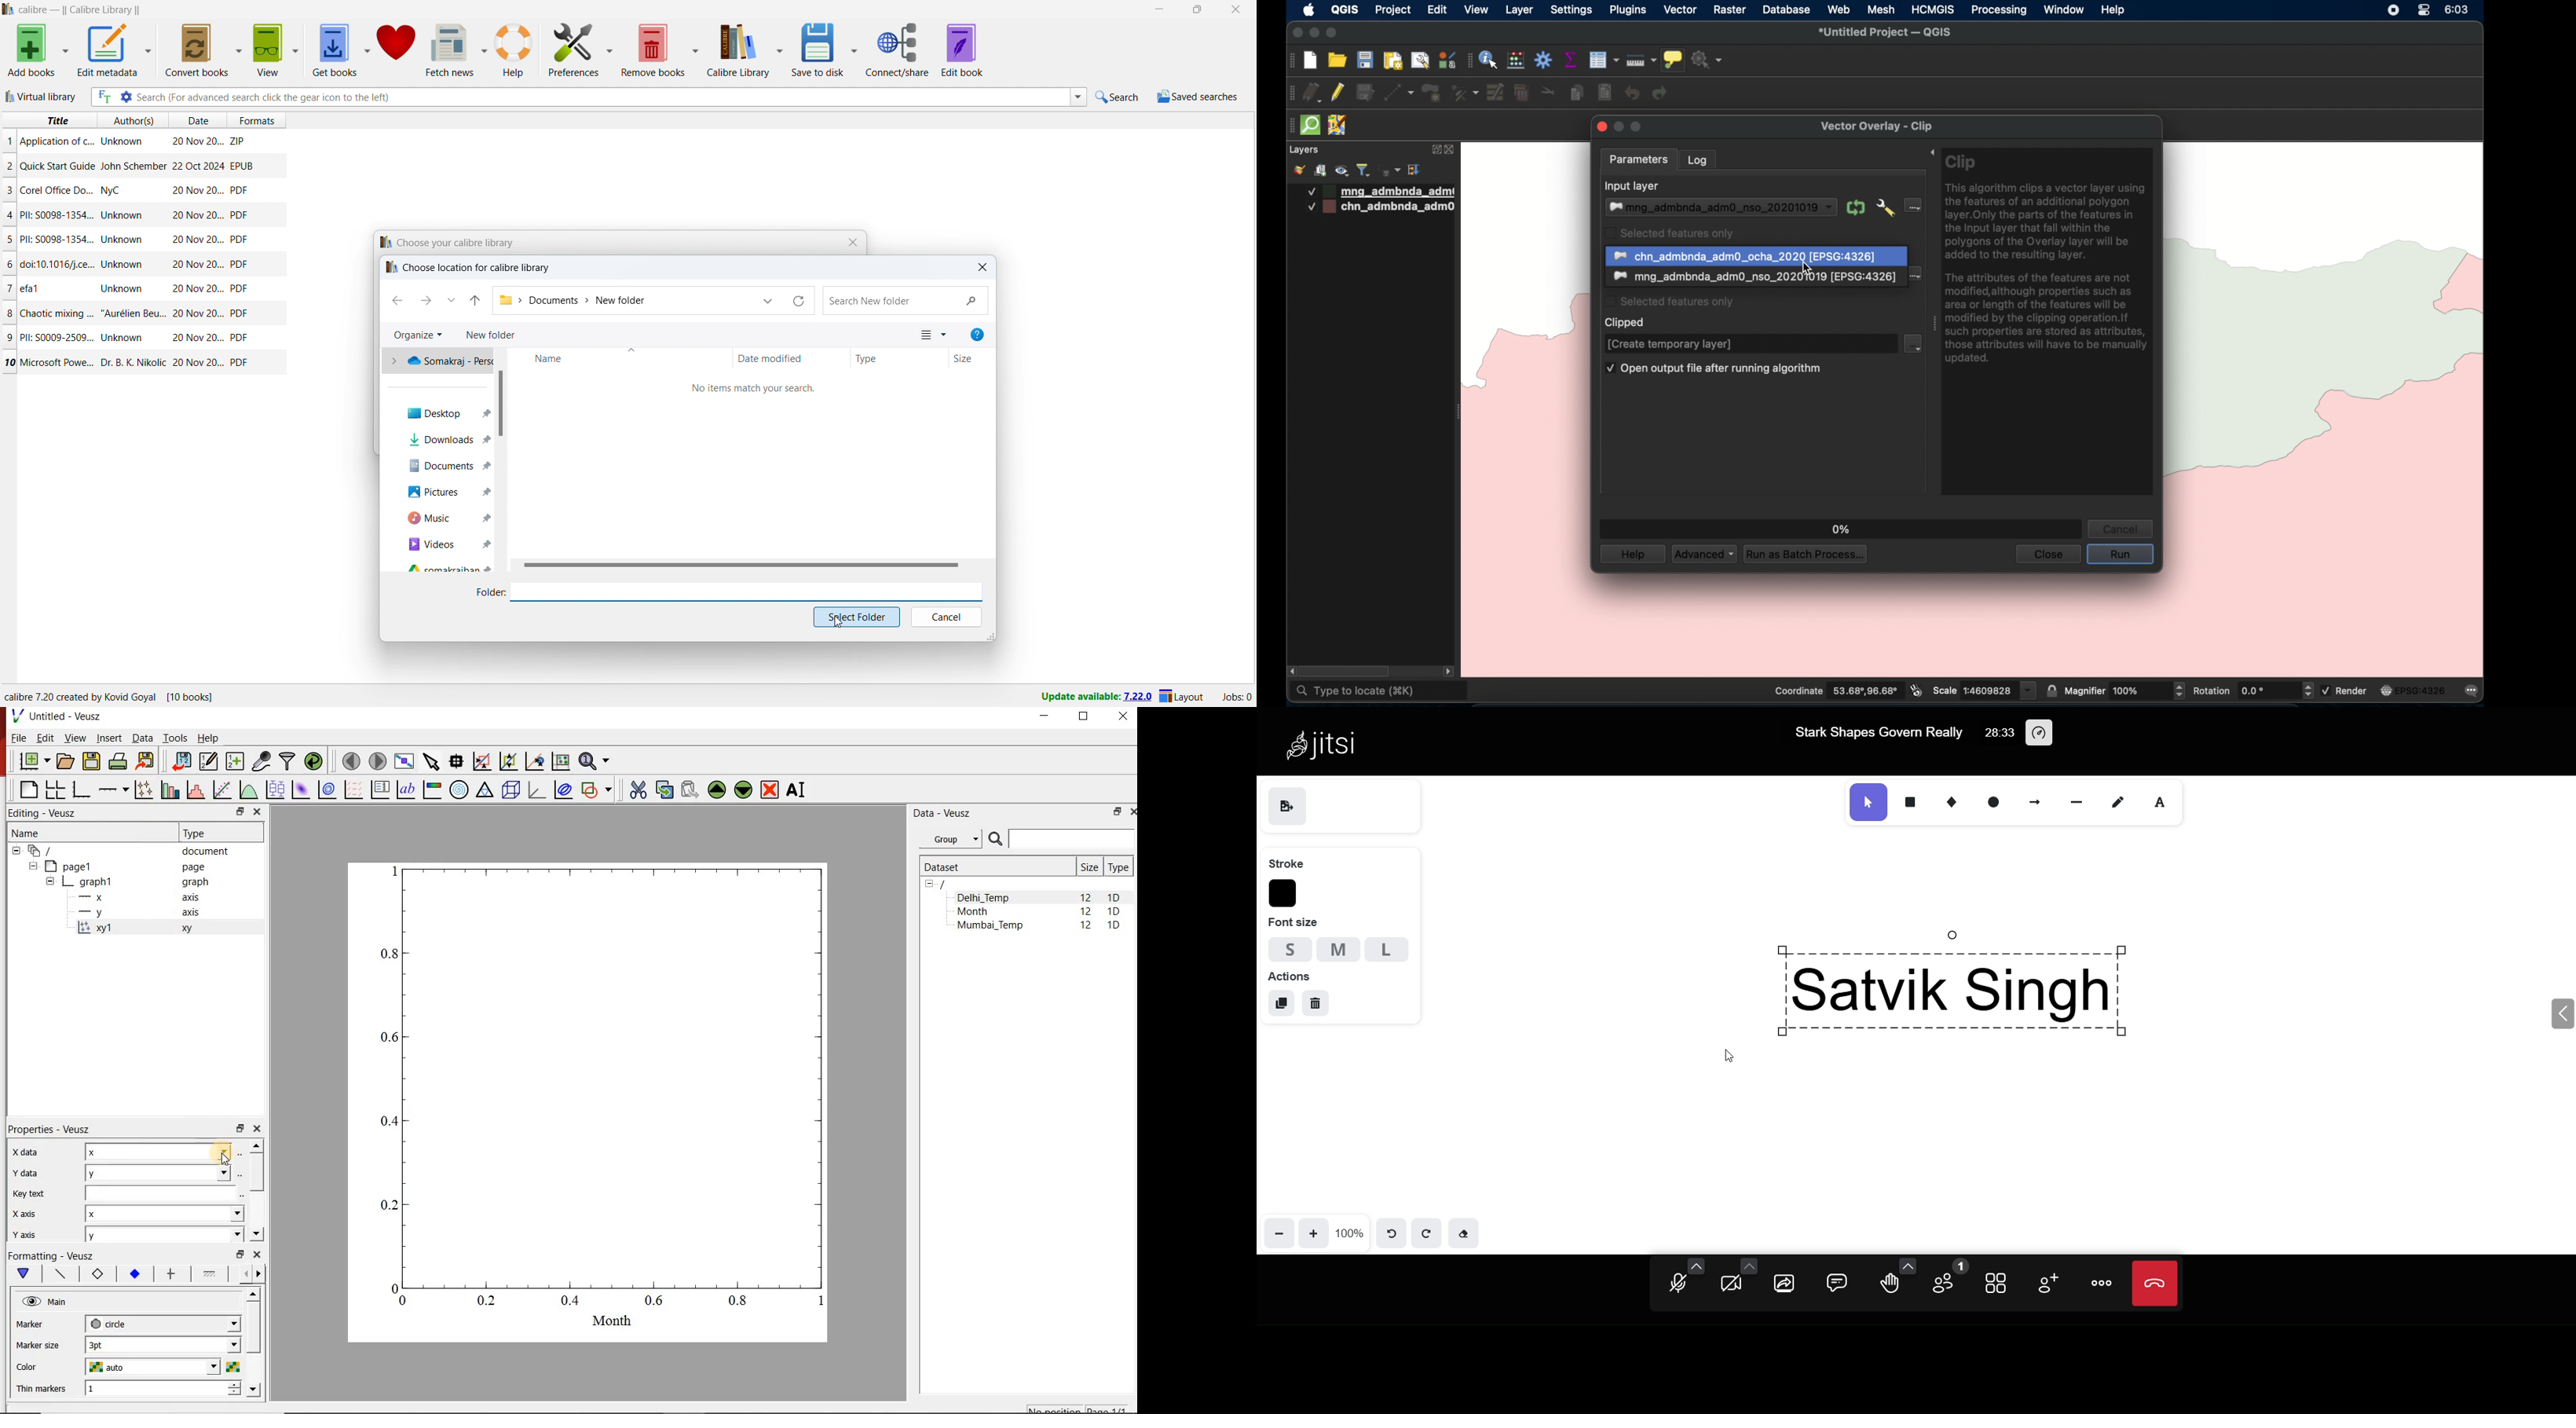 The height and width of the screenshot is (1428, 2576). What do you see at coordinates (611, 48) in the screenshot?
I see `preferences options` at bounding box center [611, 48].